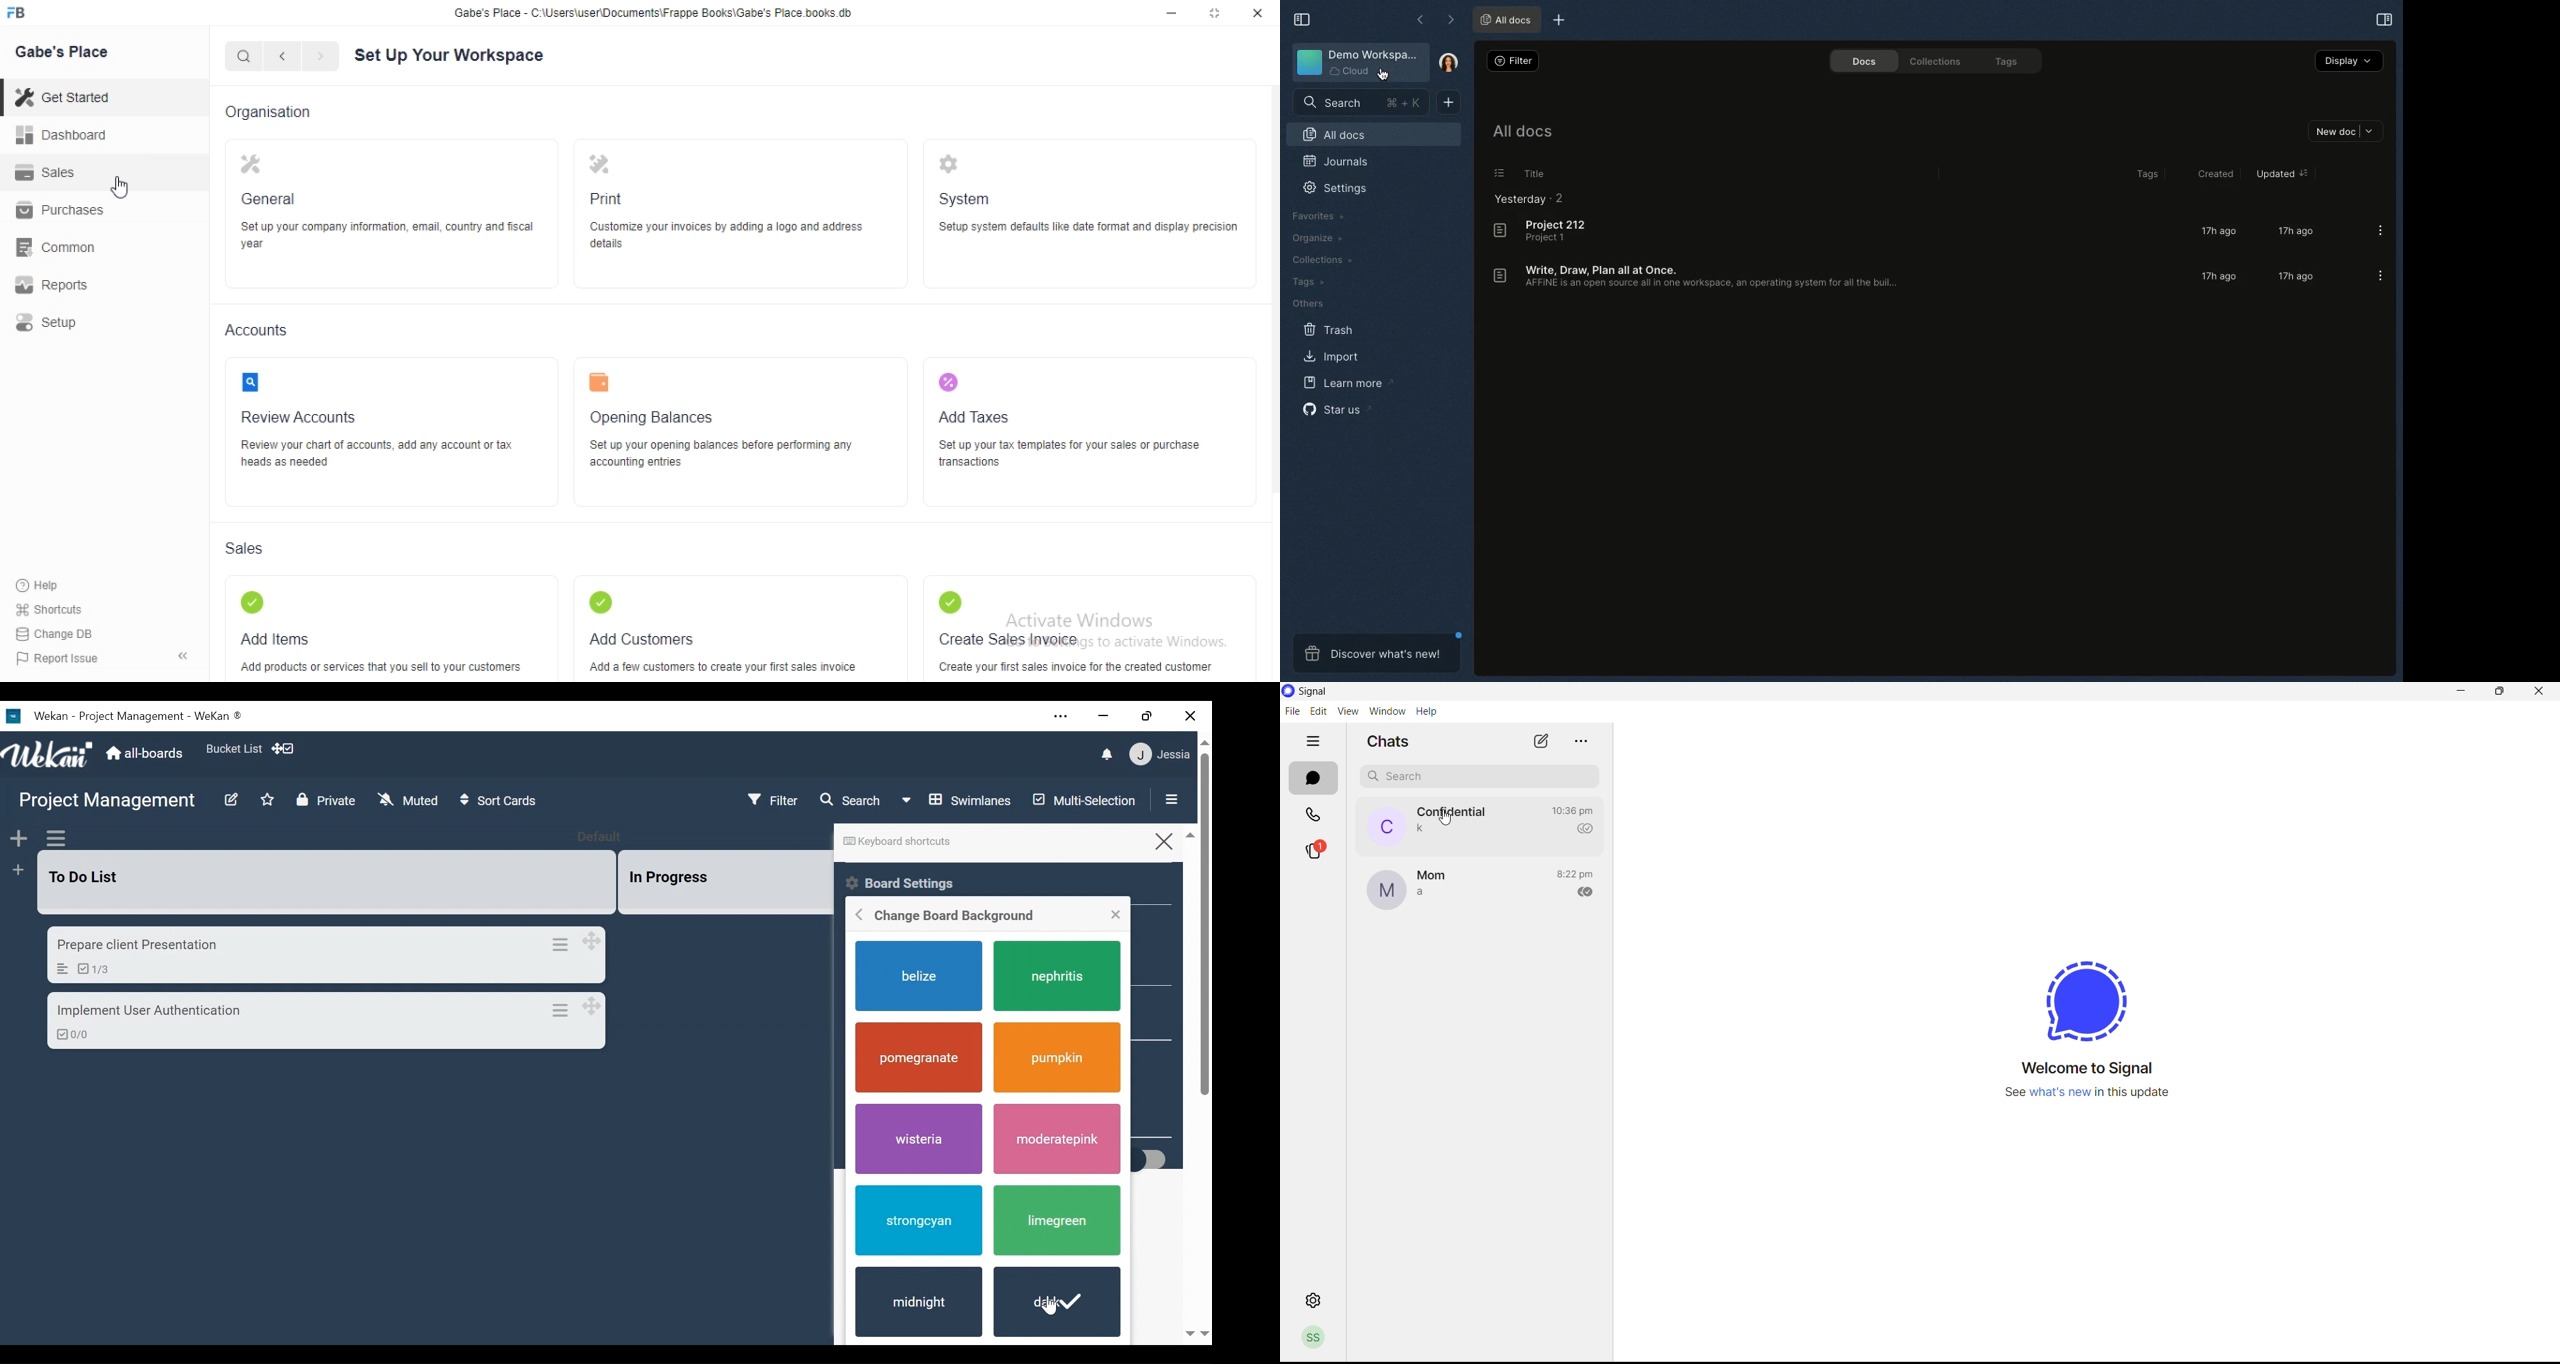 The width and height of the screenshot is (2576, 1372). What do you see at coordinates (857, 916) in the screenshot?
I see `Go back` at bounding box center [857, 916].